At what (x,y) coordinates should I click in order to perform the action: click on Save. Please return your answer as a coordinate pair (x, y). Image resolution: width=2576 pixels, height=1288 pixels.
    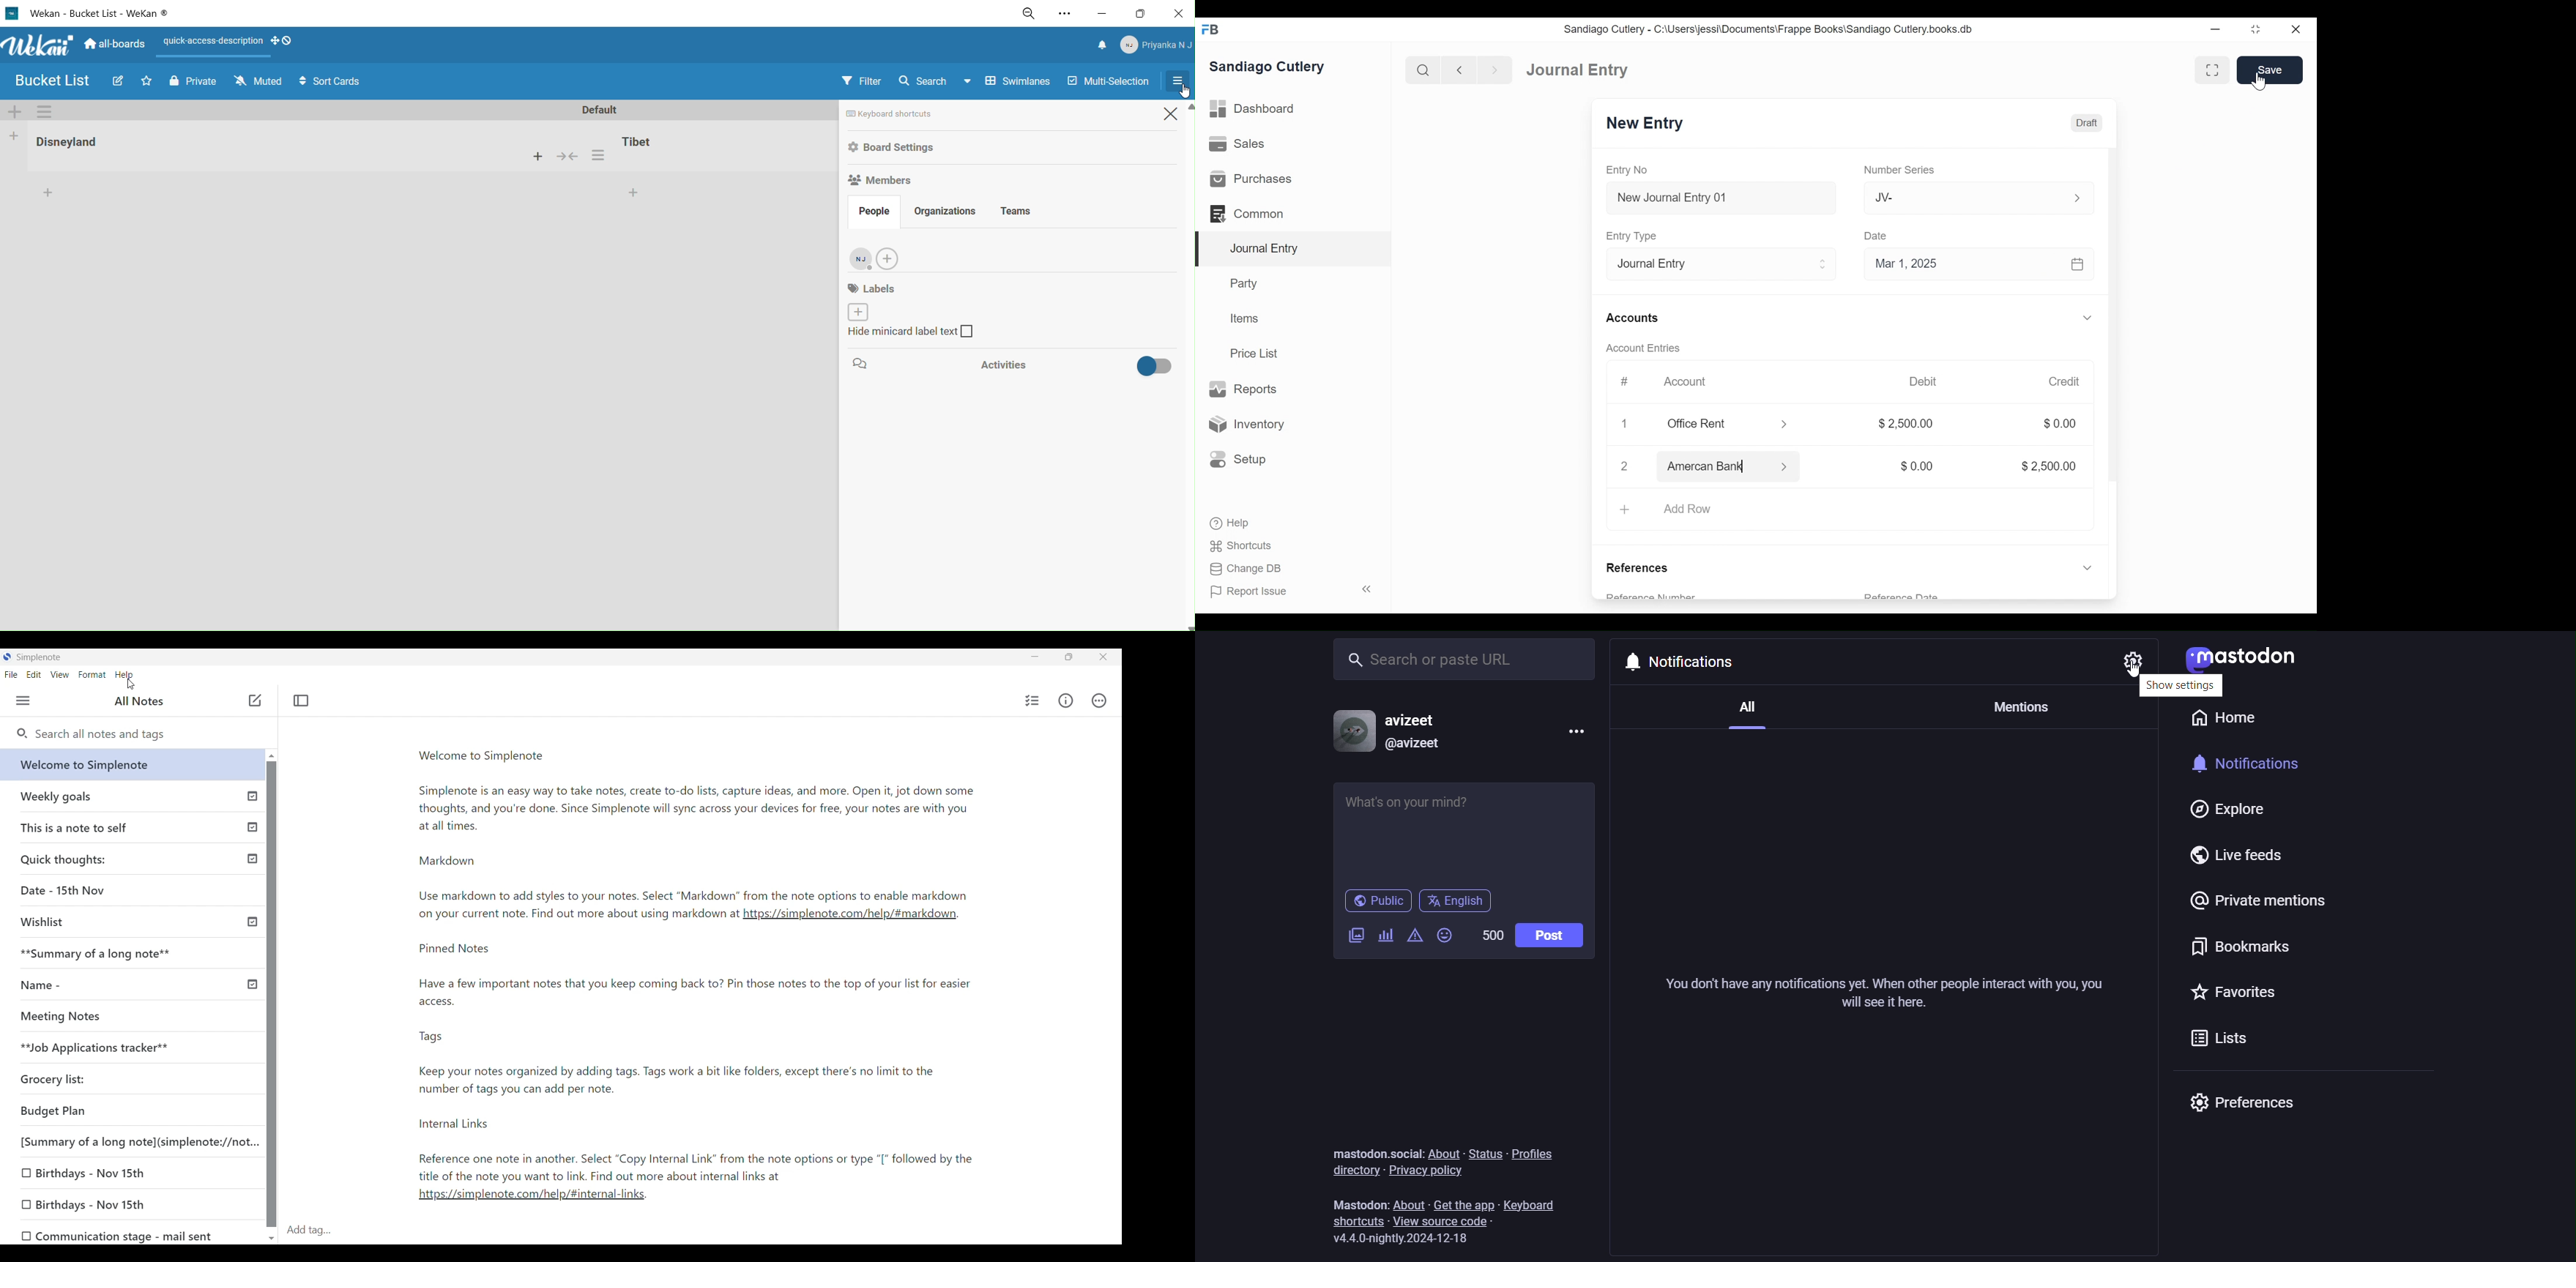
    Looking at the image, I should click on (2270, 70).